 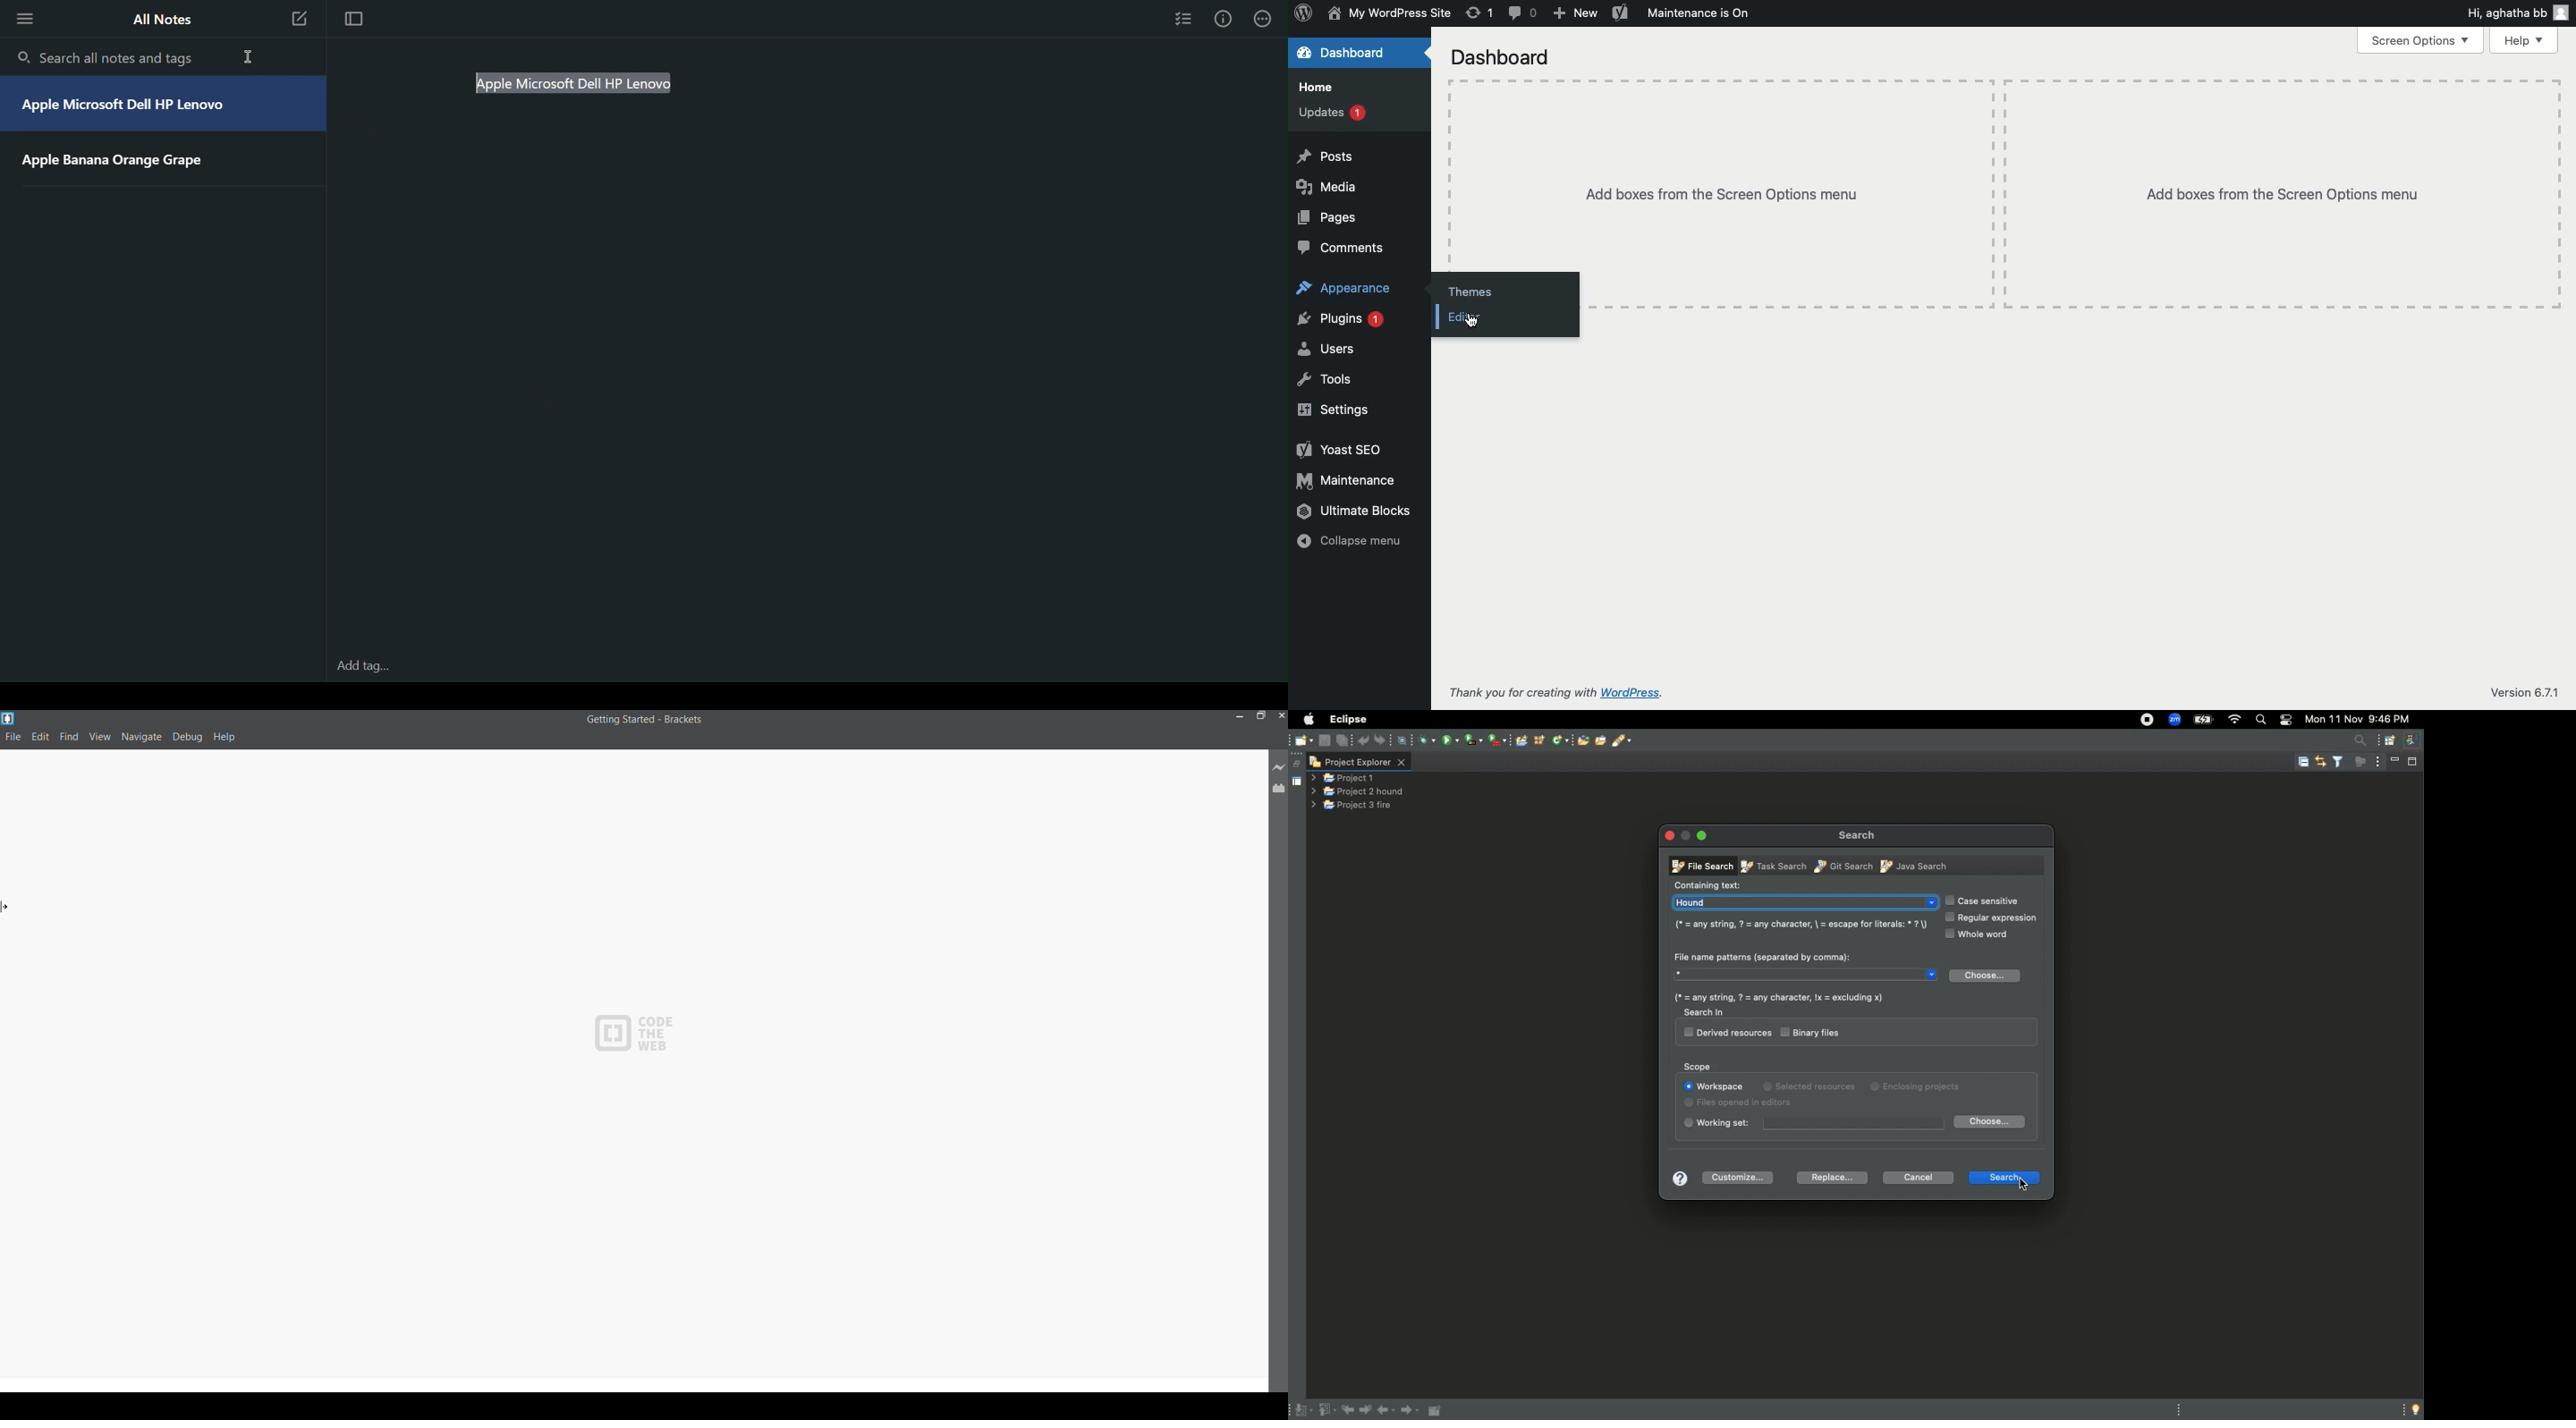 What do you see at coordinates (1699, 13) in the screenshot?
I see `Maintenance` at bounding box center [1699, 13].